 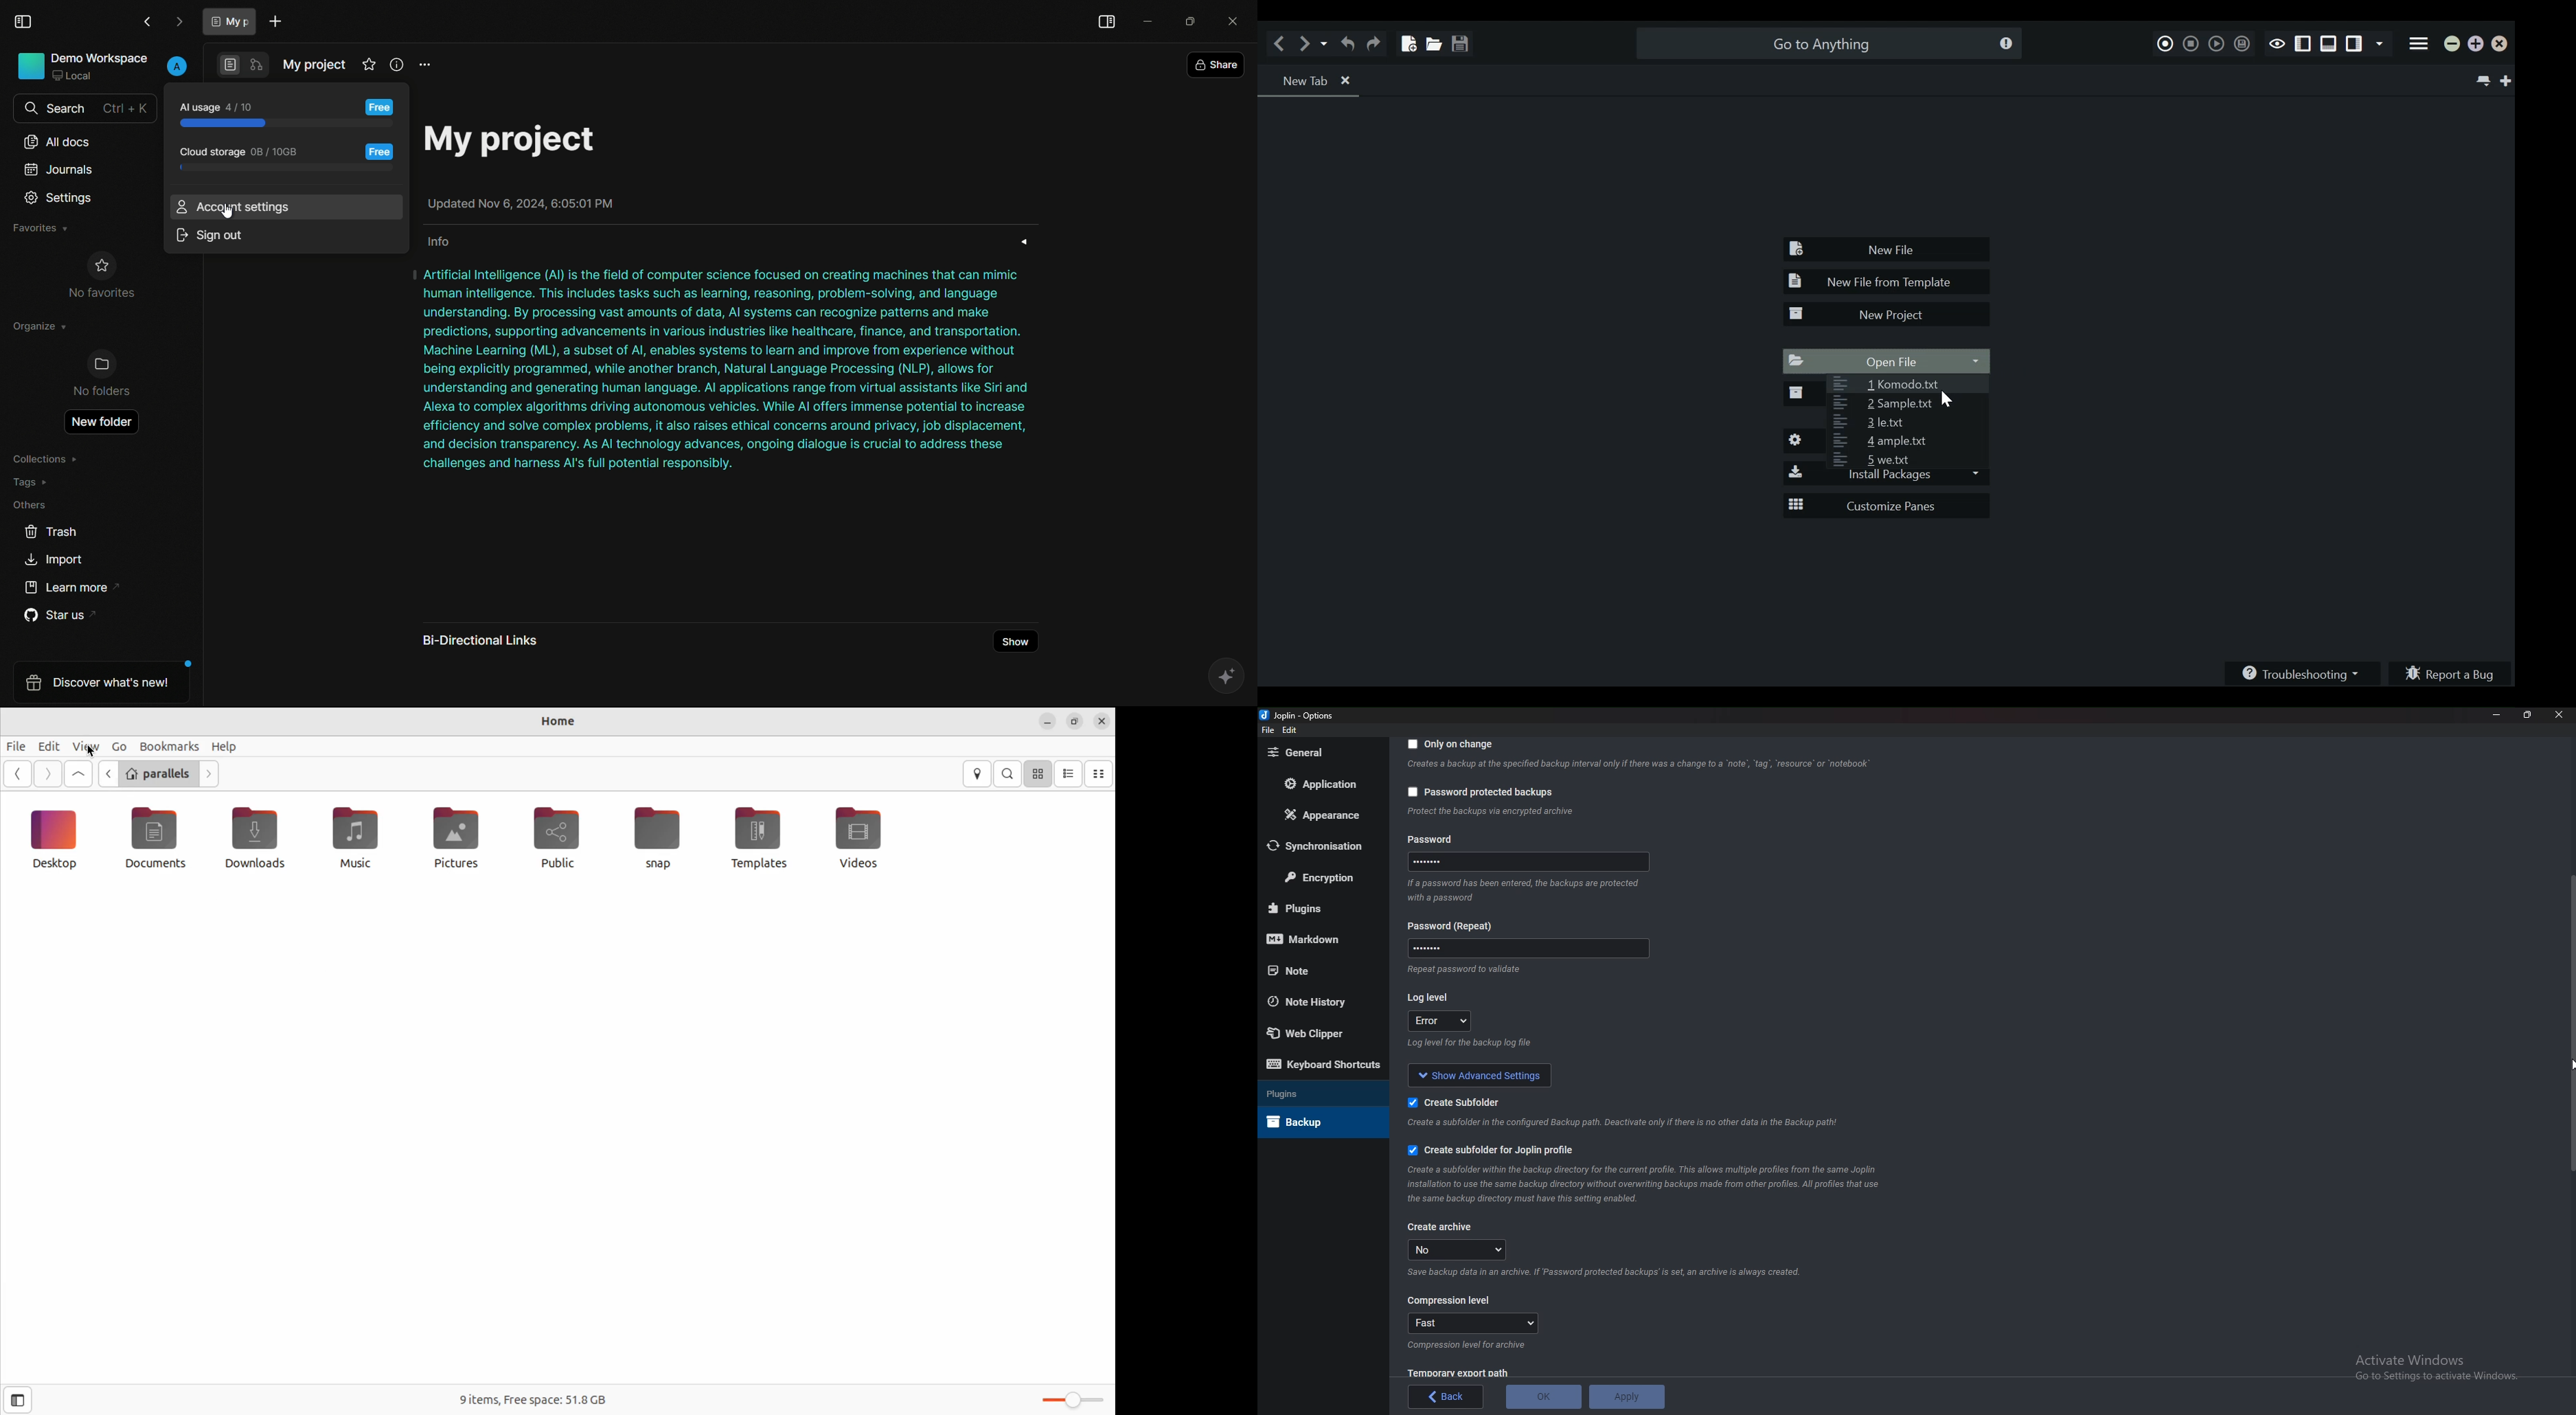 What do you see at coordinates (1267, 731) in the screenshot?
I see `file` at bounding box center [1267, 731].